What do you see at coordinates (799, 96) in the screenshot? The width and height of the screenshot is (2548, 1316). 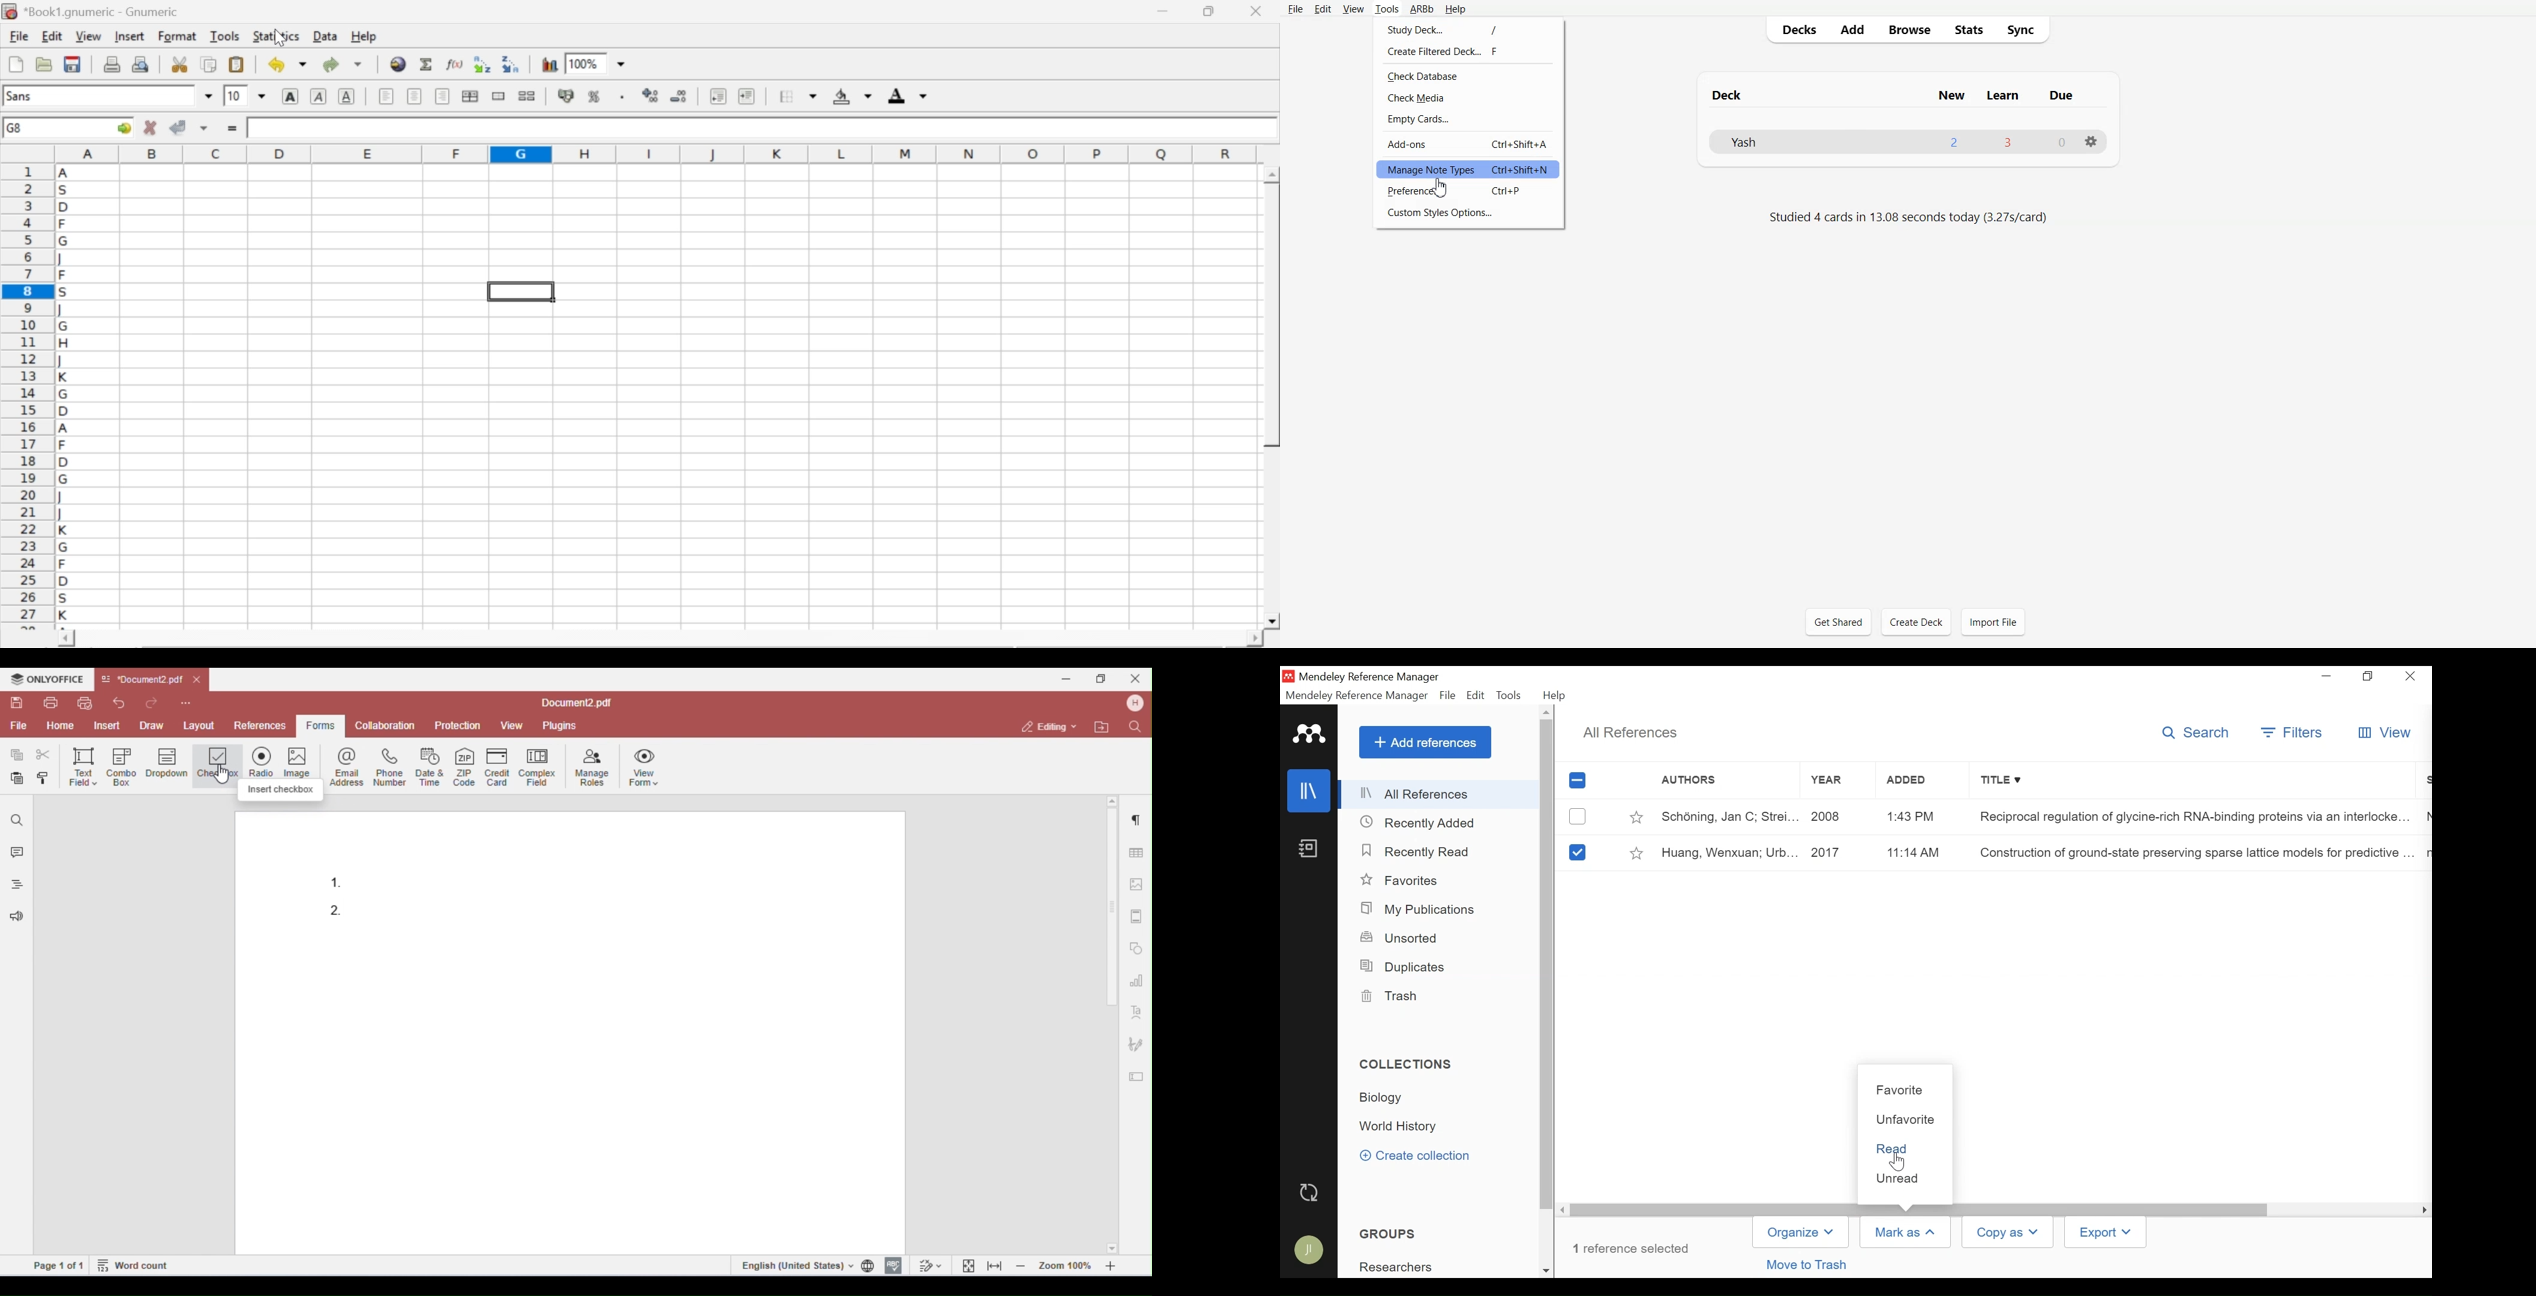 I see `borders` at bounding box center [799, 96].